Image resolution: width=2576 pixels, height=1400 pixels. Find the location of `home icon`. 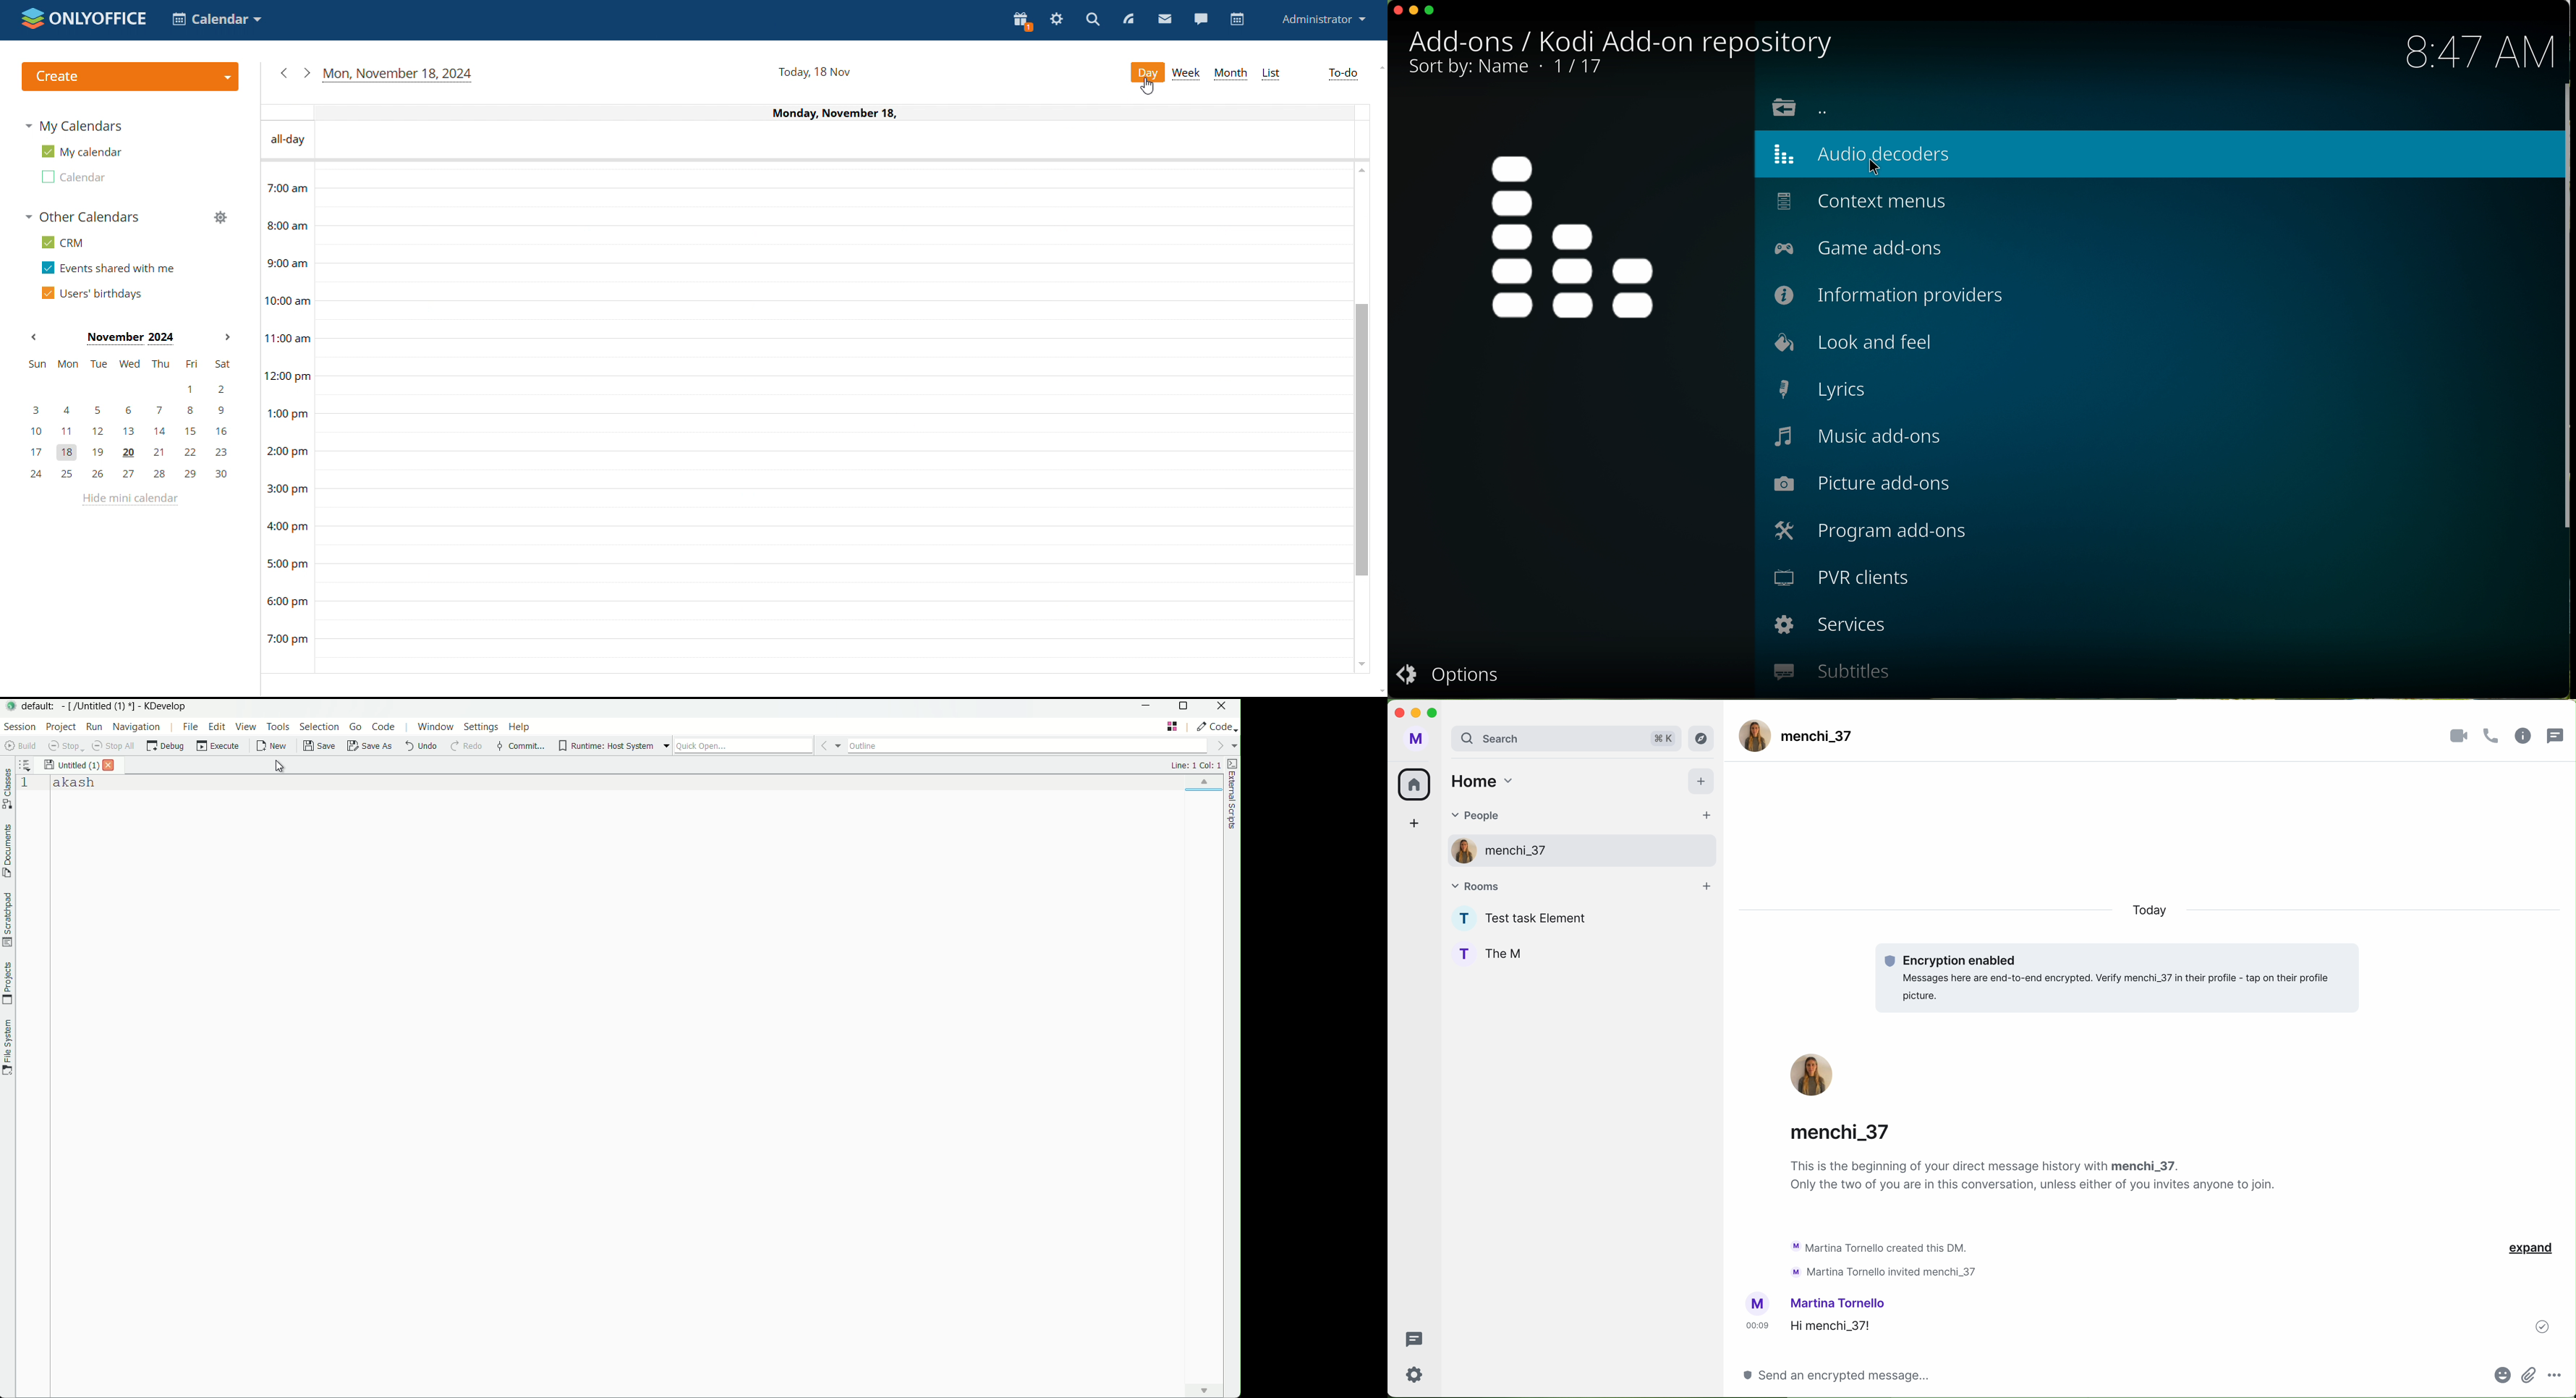

home icon is located at coordinates (1413, 785).